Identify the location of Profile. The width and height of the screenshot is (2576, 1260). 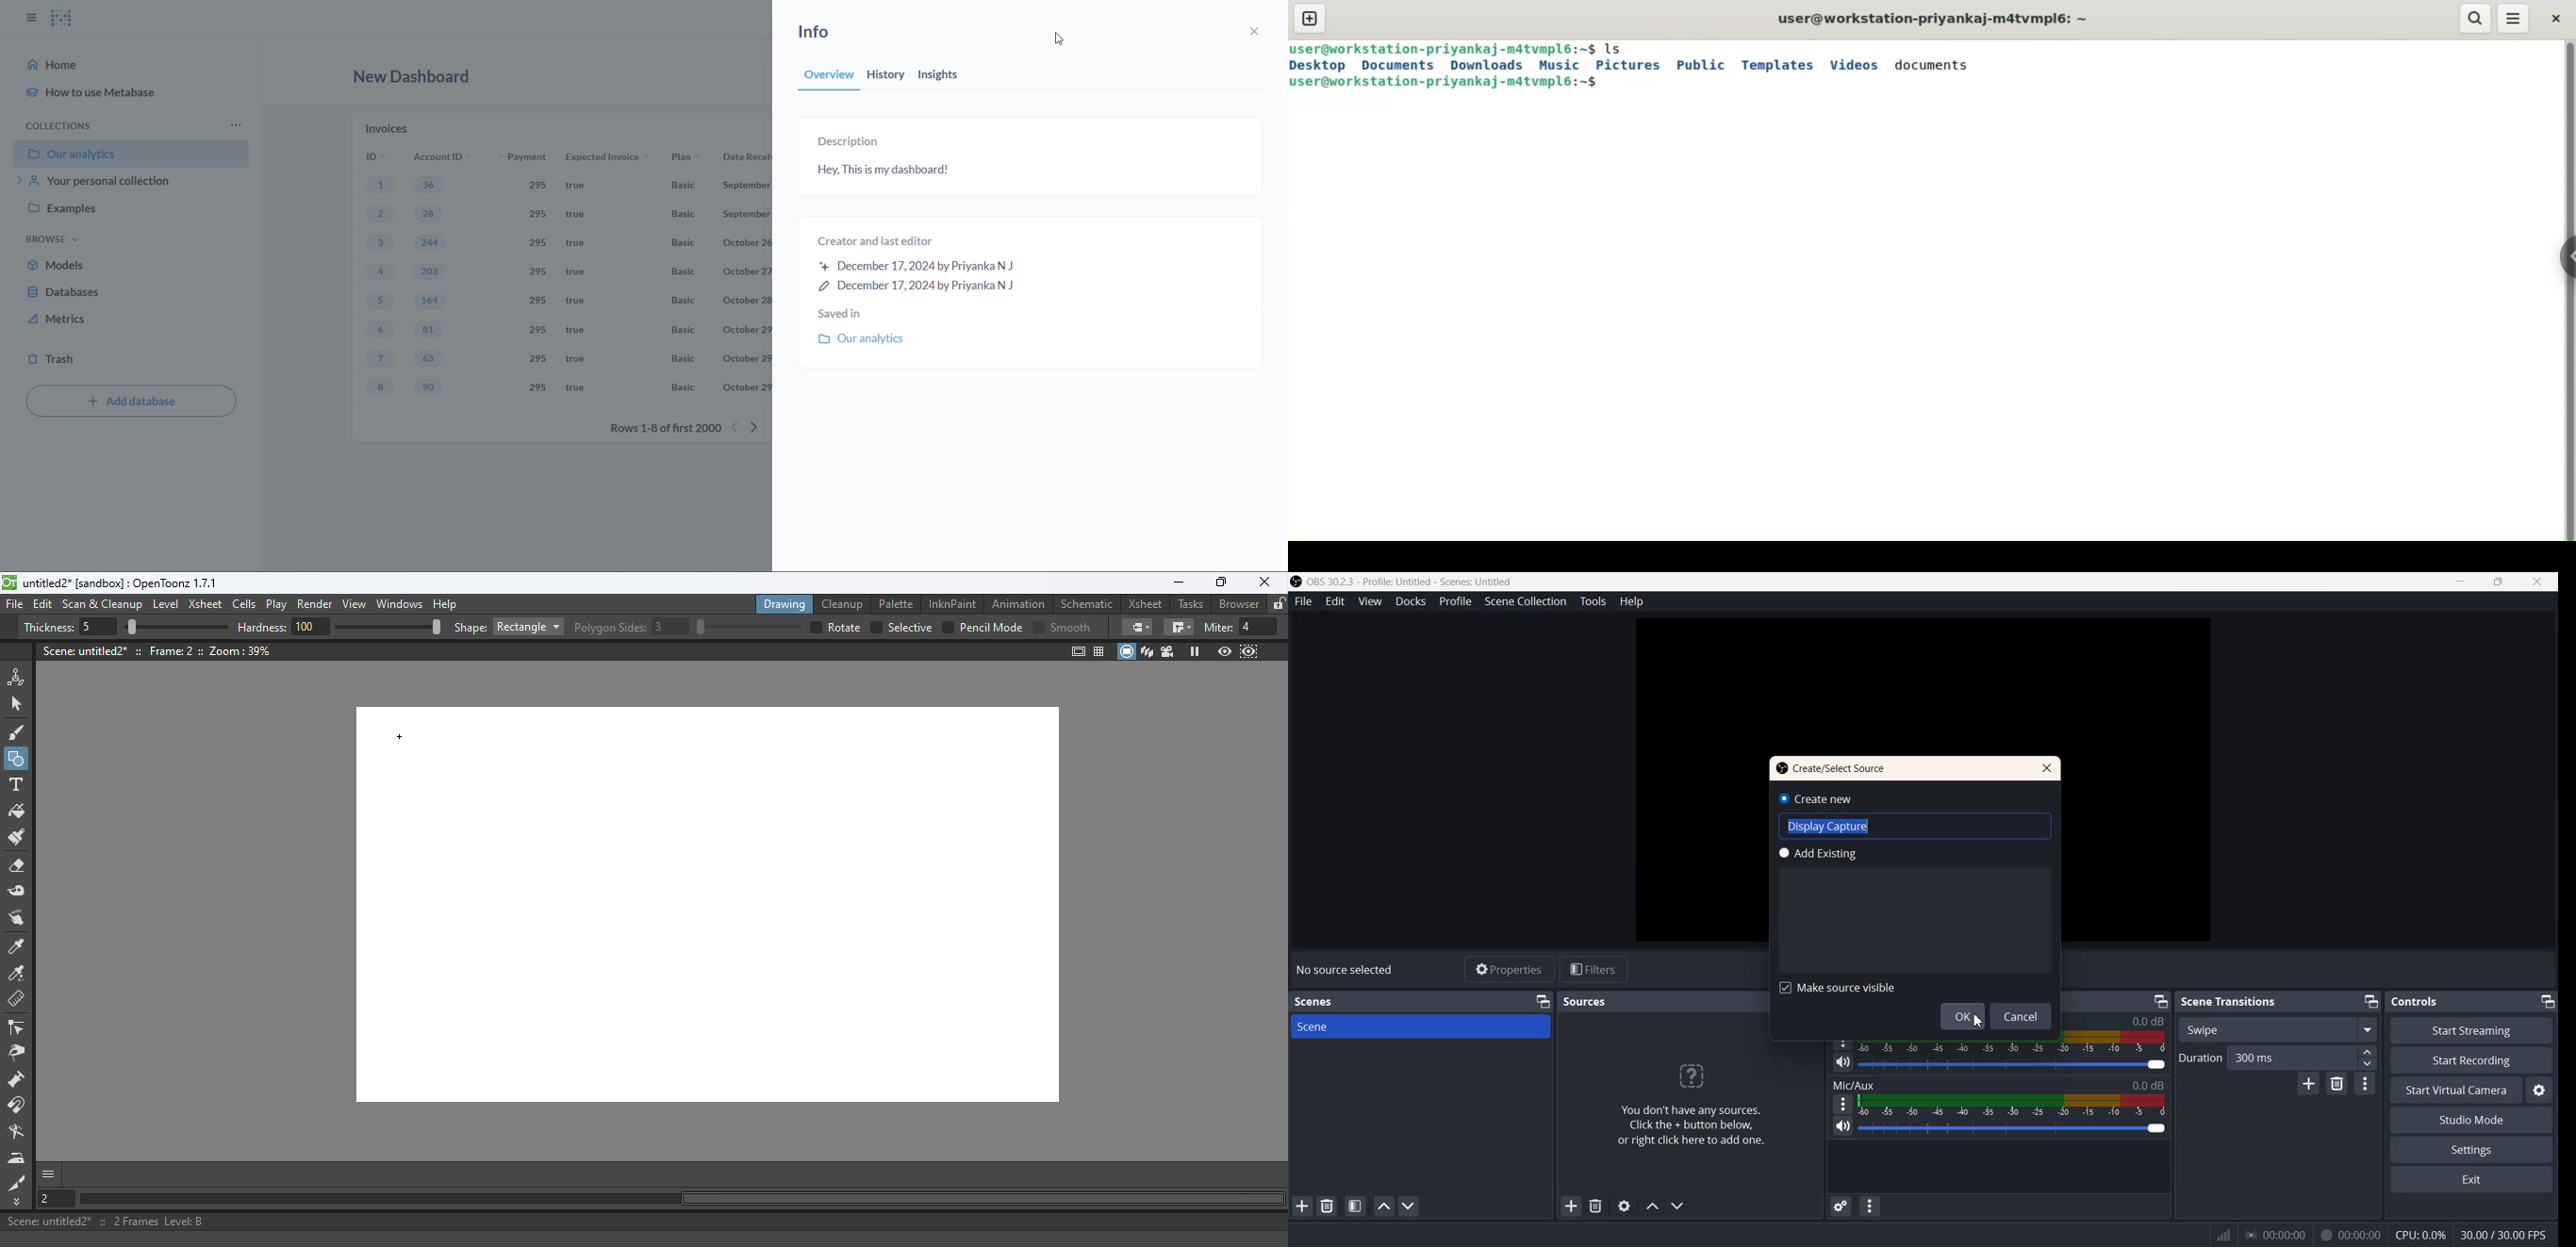
(1455, 602).